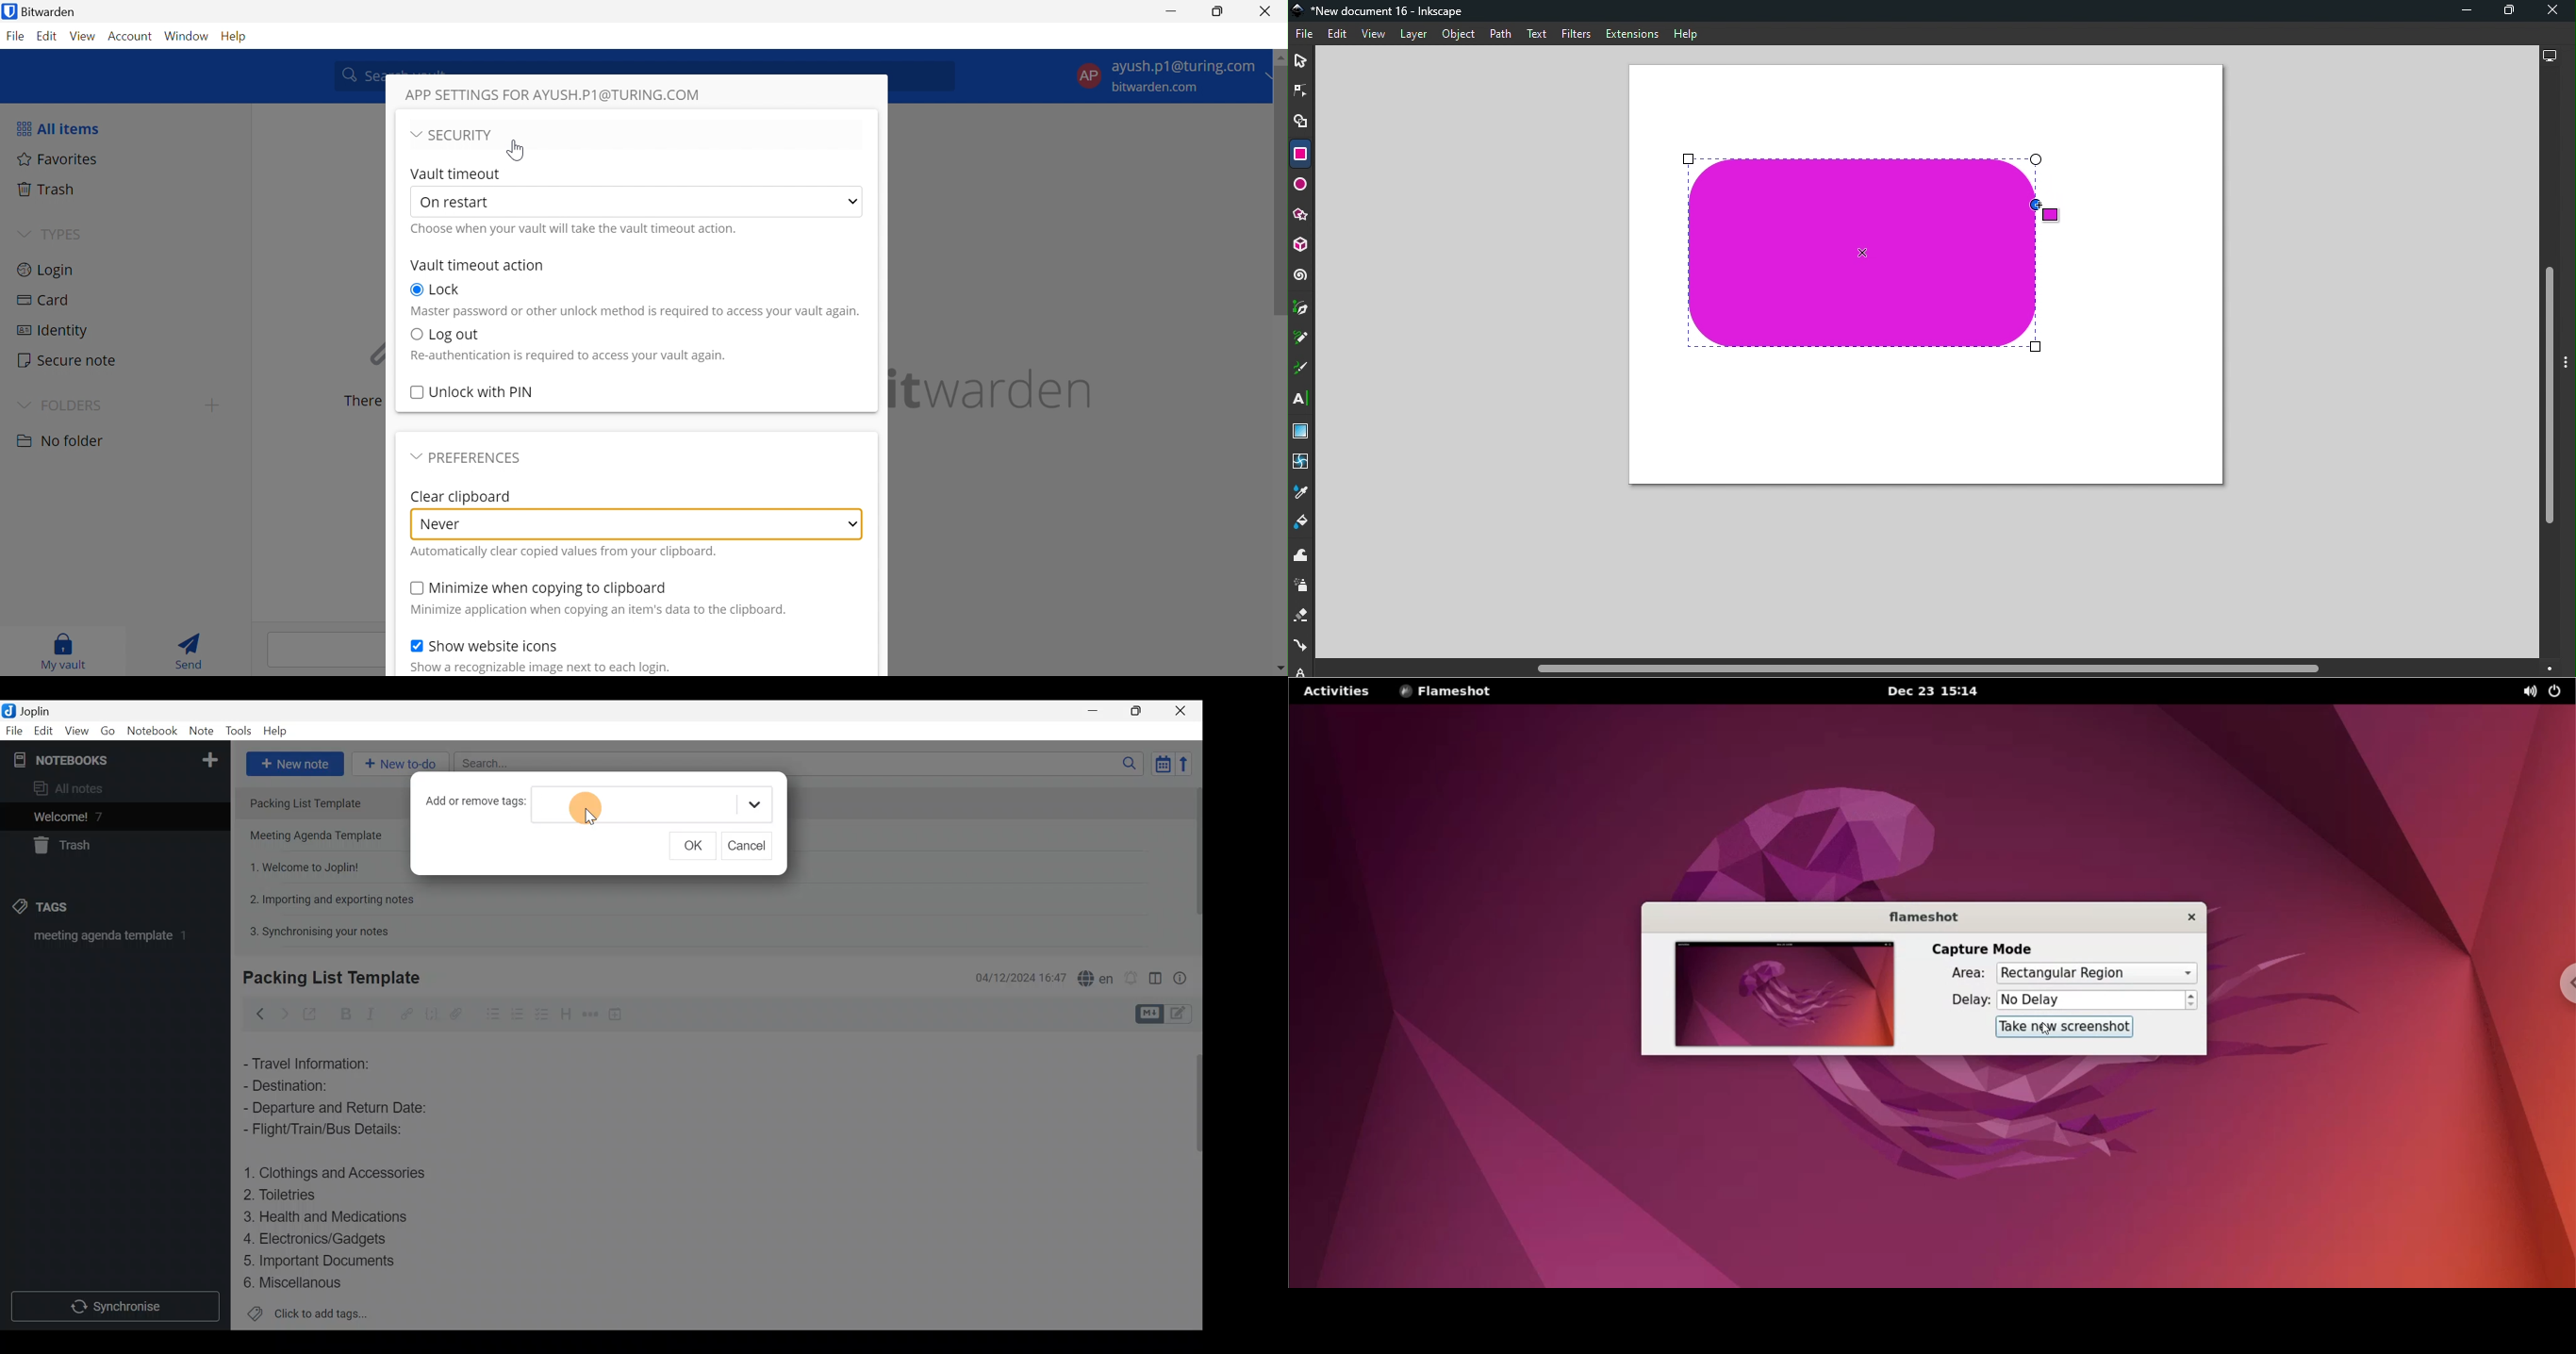 The image size is (2576, 1372). I want to click on Flight/Train/Bus Details:, so click(336, 1133).